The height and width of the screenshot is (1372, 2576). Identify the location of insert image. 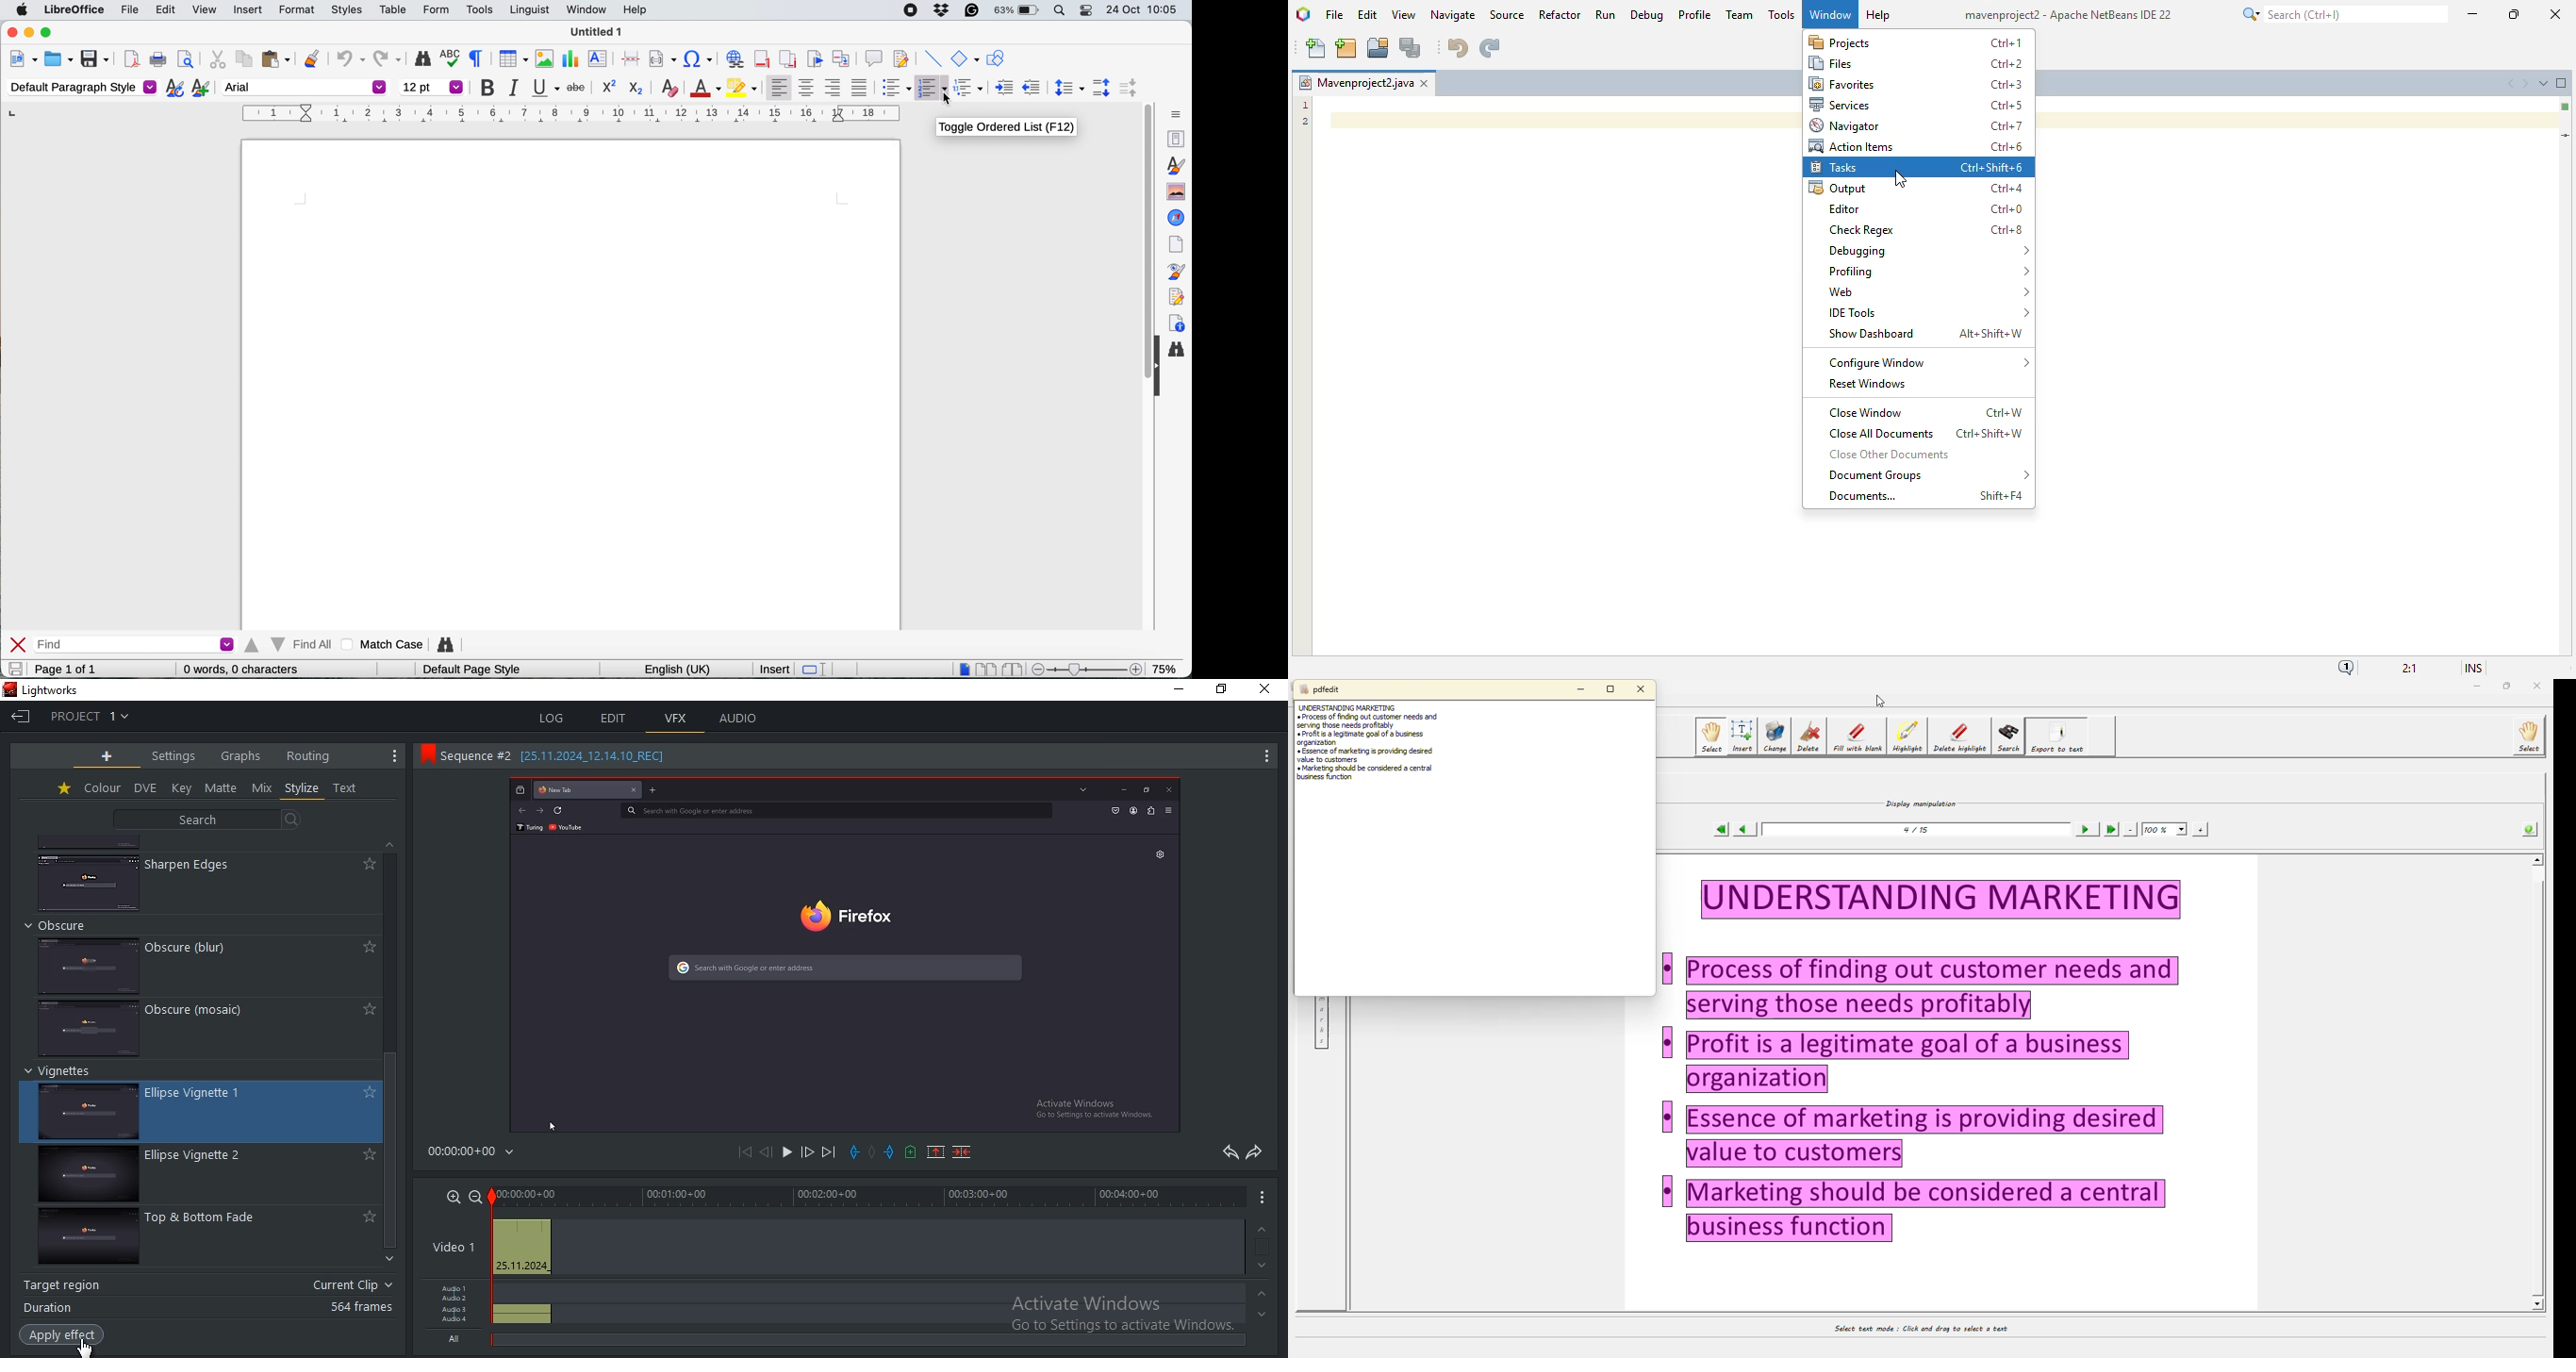
(543, 58).